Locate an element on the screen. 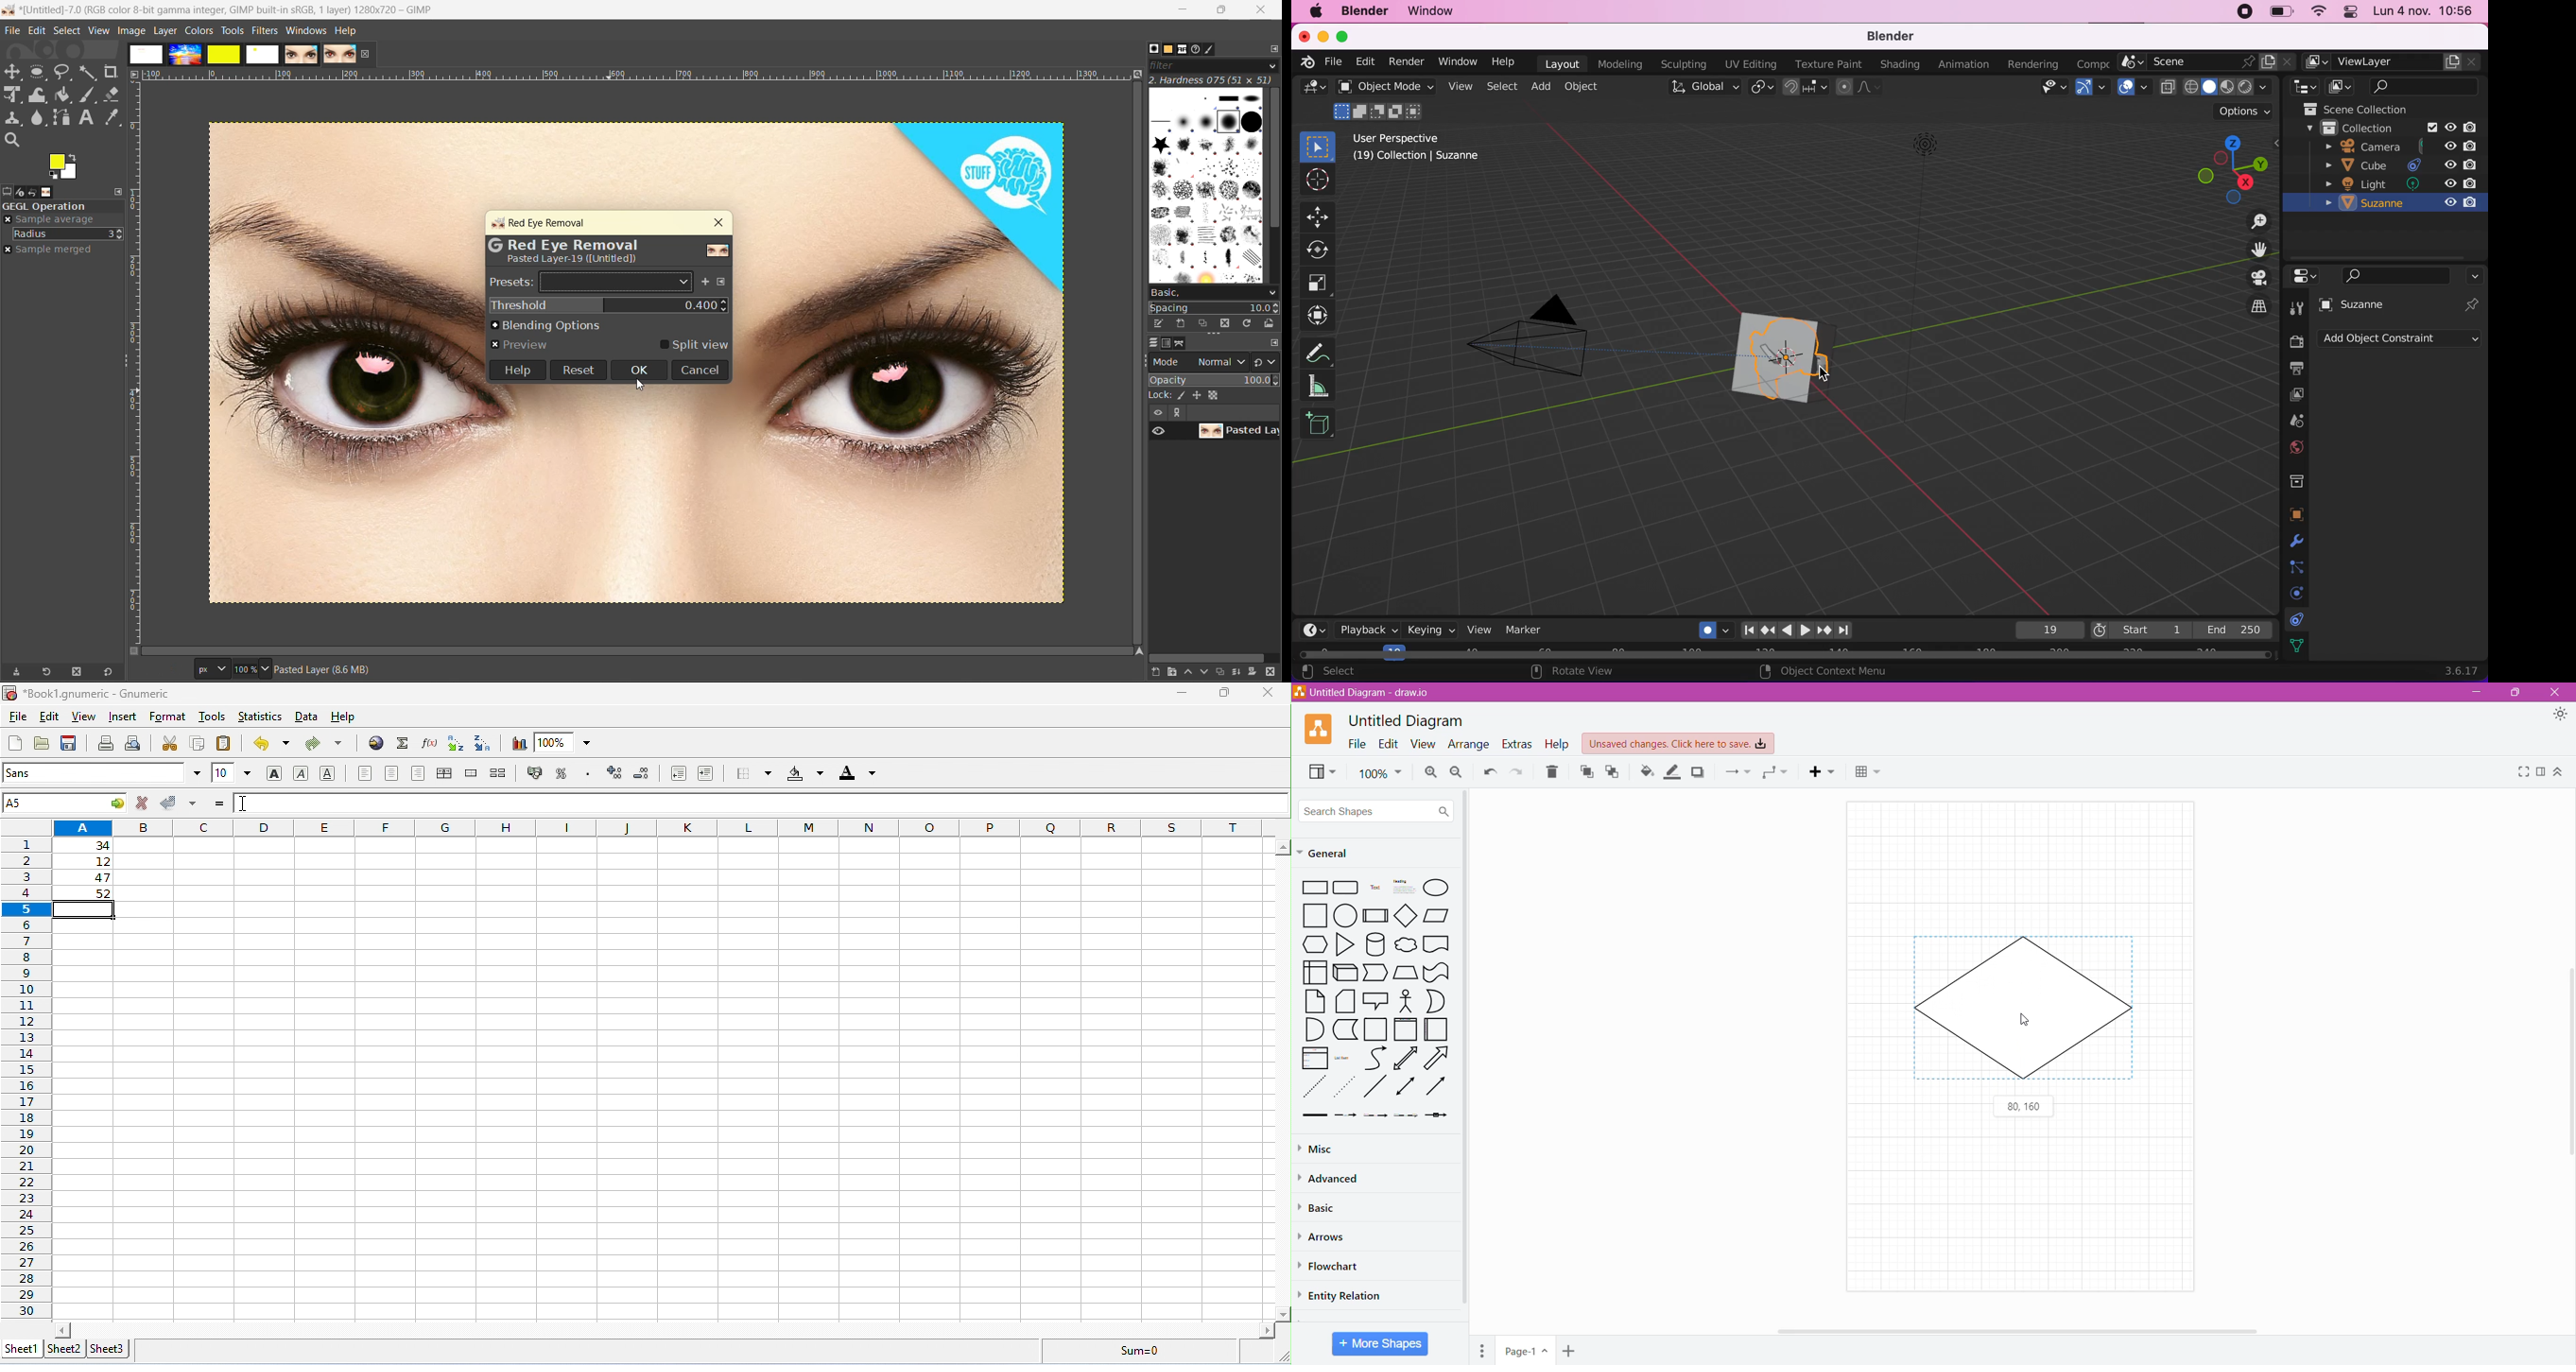  overlays is located at coordinates (2146, 89).